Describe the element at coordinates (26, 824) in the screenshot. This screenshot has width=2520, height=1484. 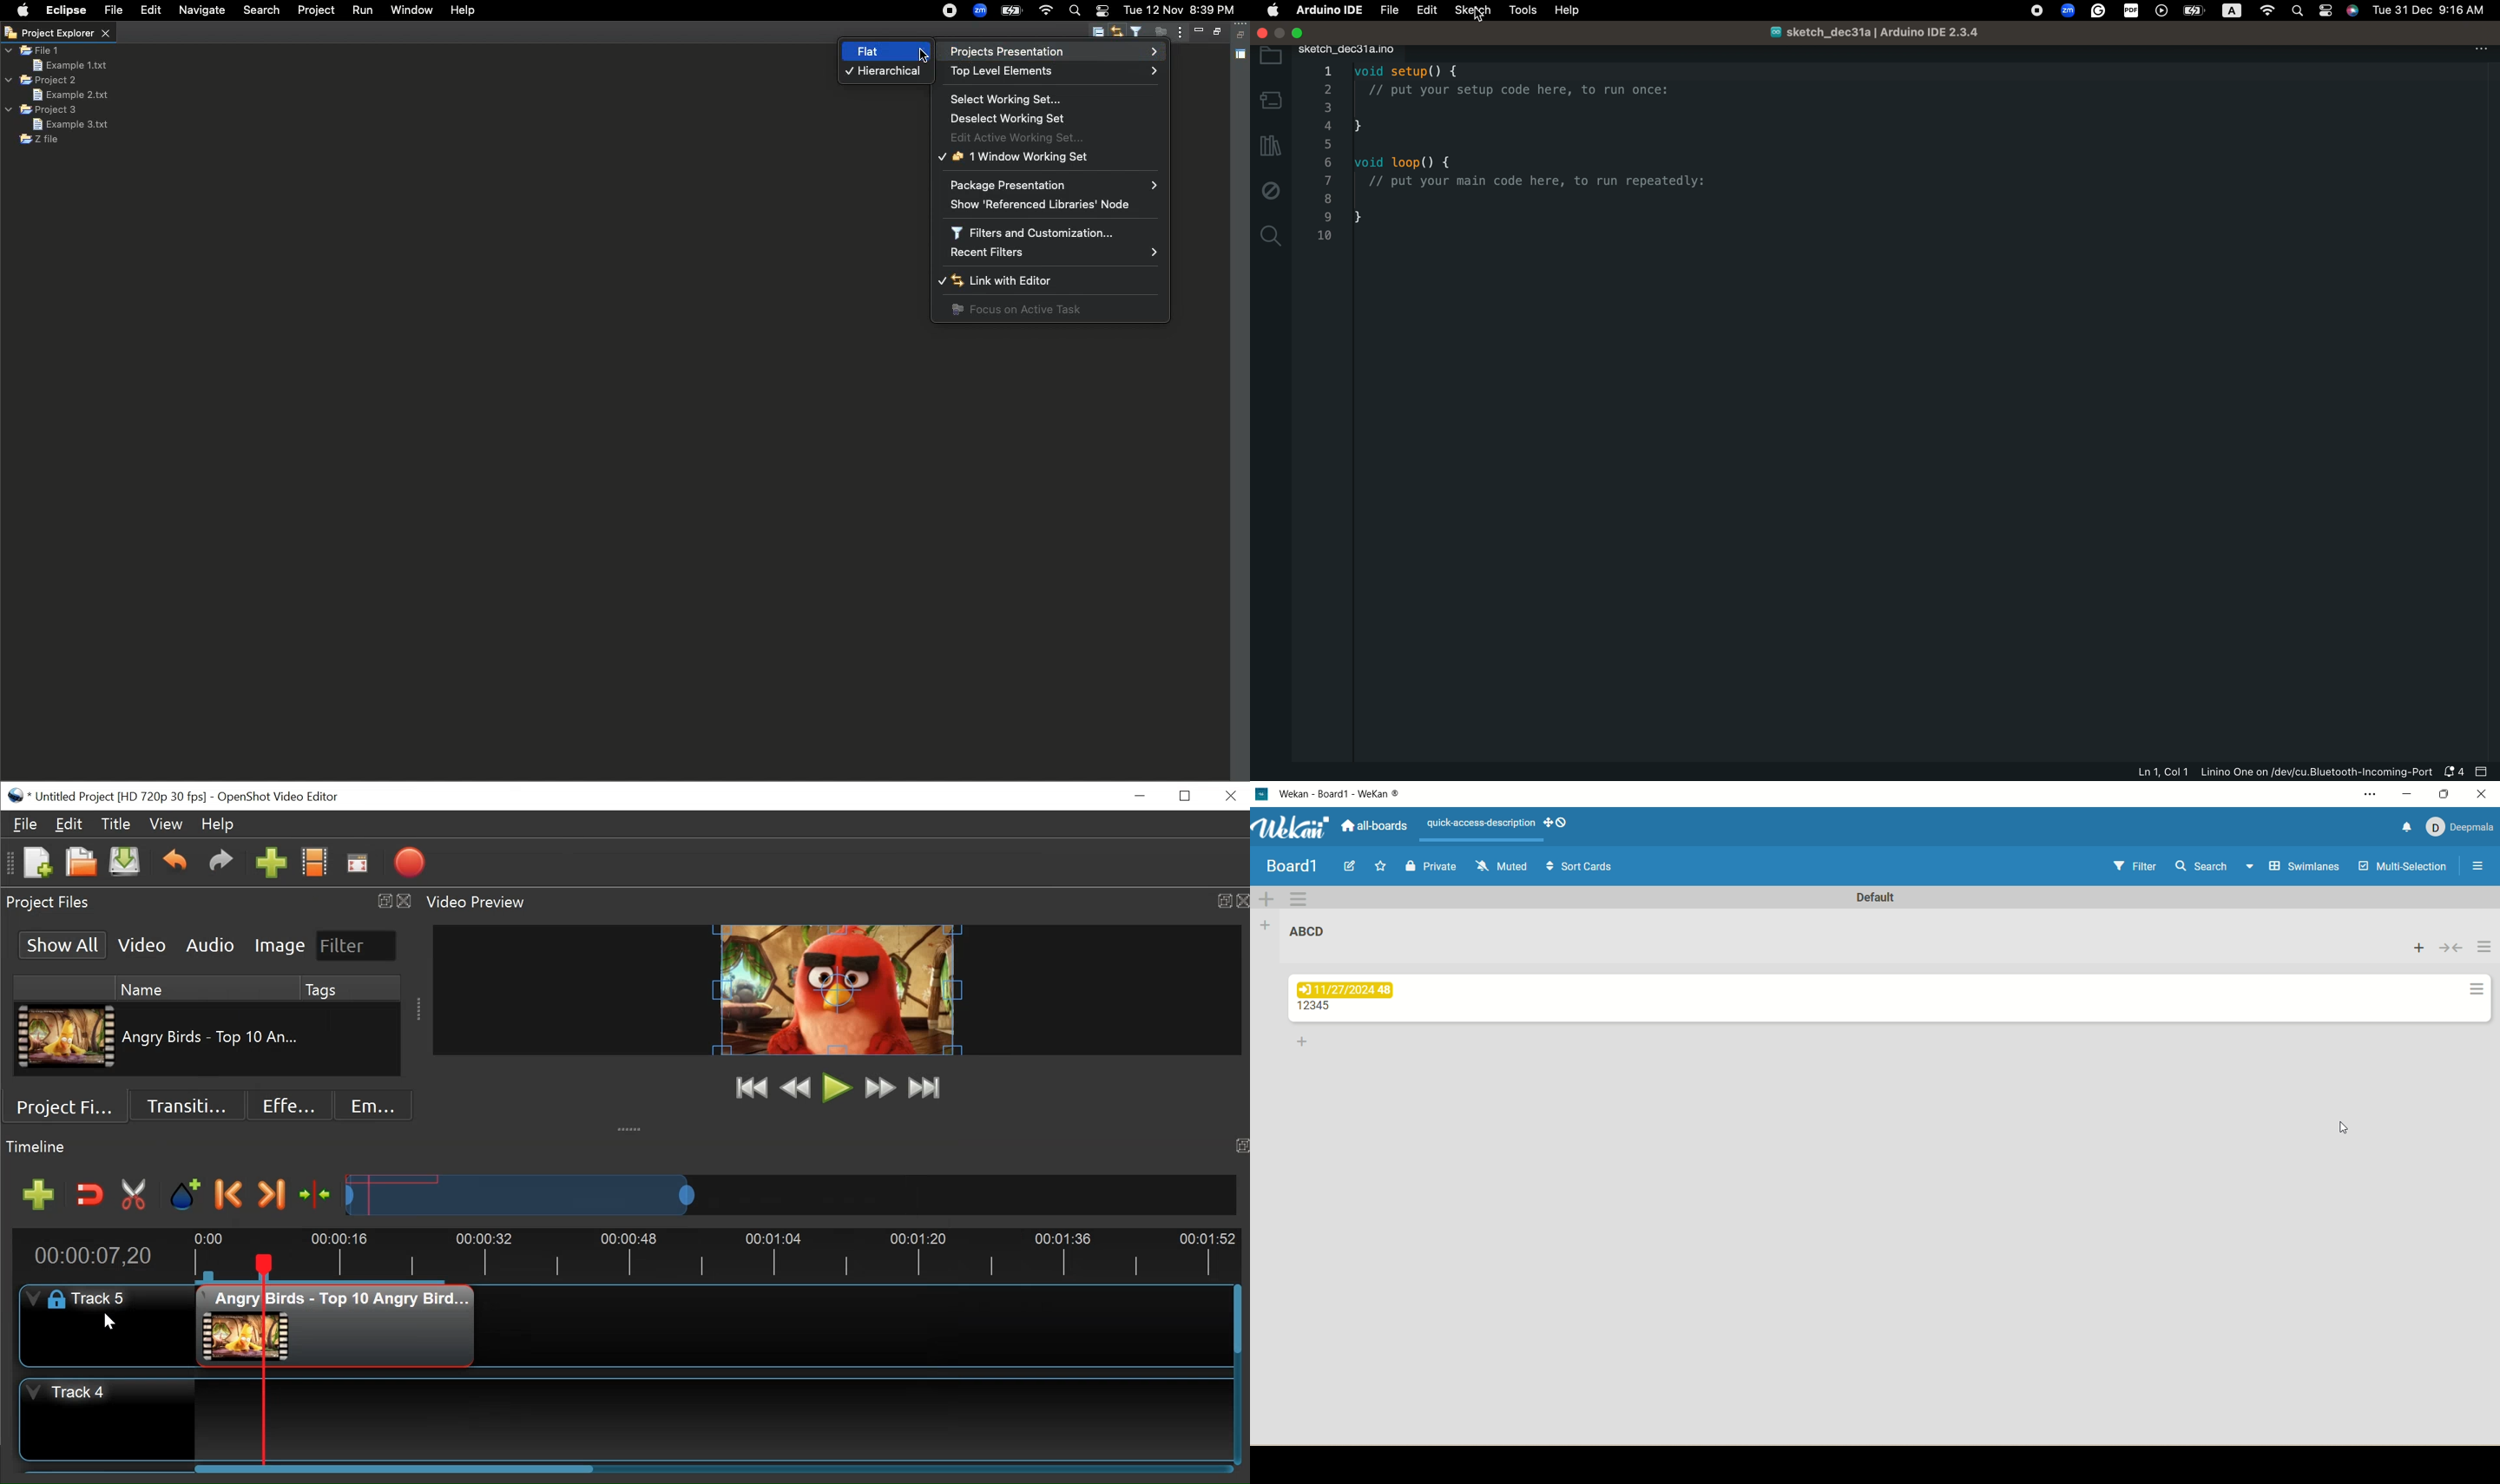
I see `File` at that location.